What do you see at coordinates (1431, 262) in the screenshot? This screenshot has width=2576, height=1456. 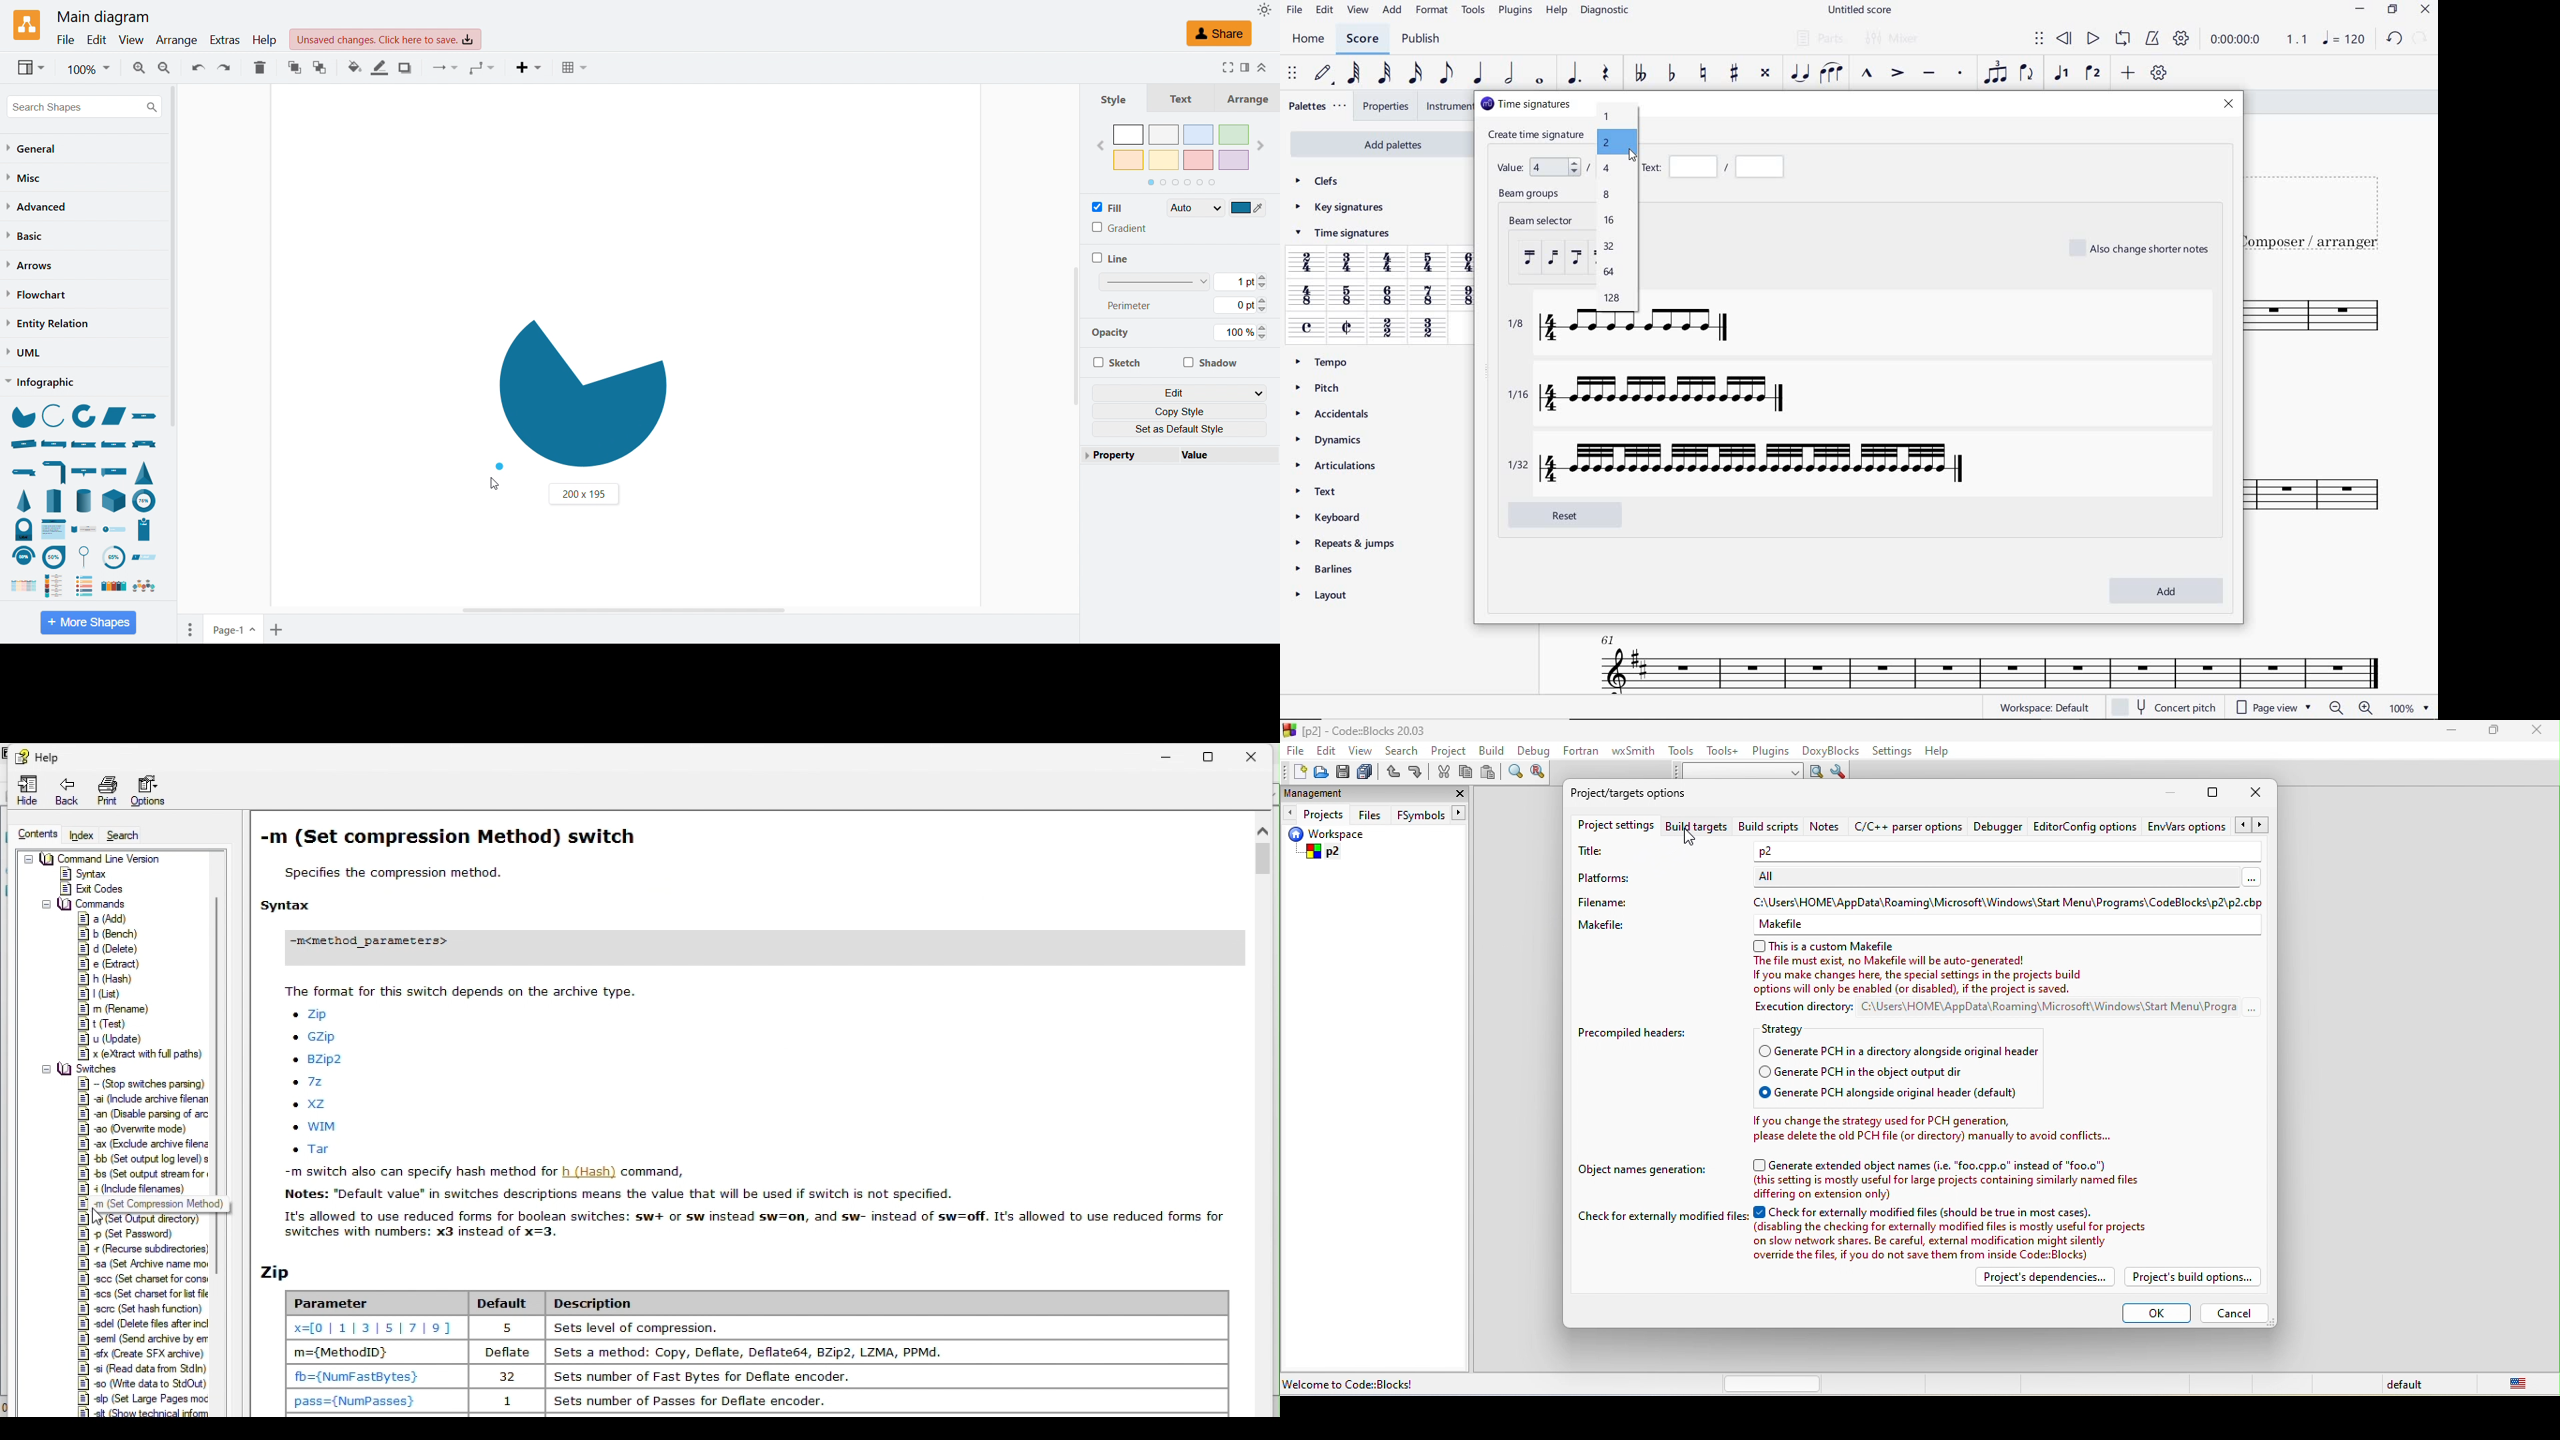 I see `5/4` at bounding box center [1431, 262].